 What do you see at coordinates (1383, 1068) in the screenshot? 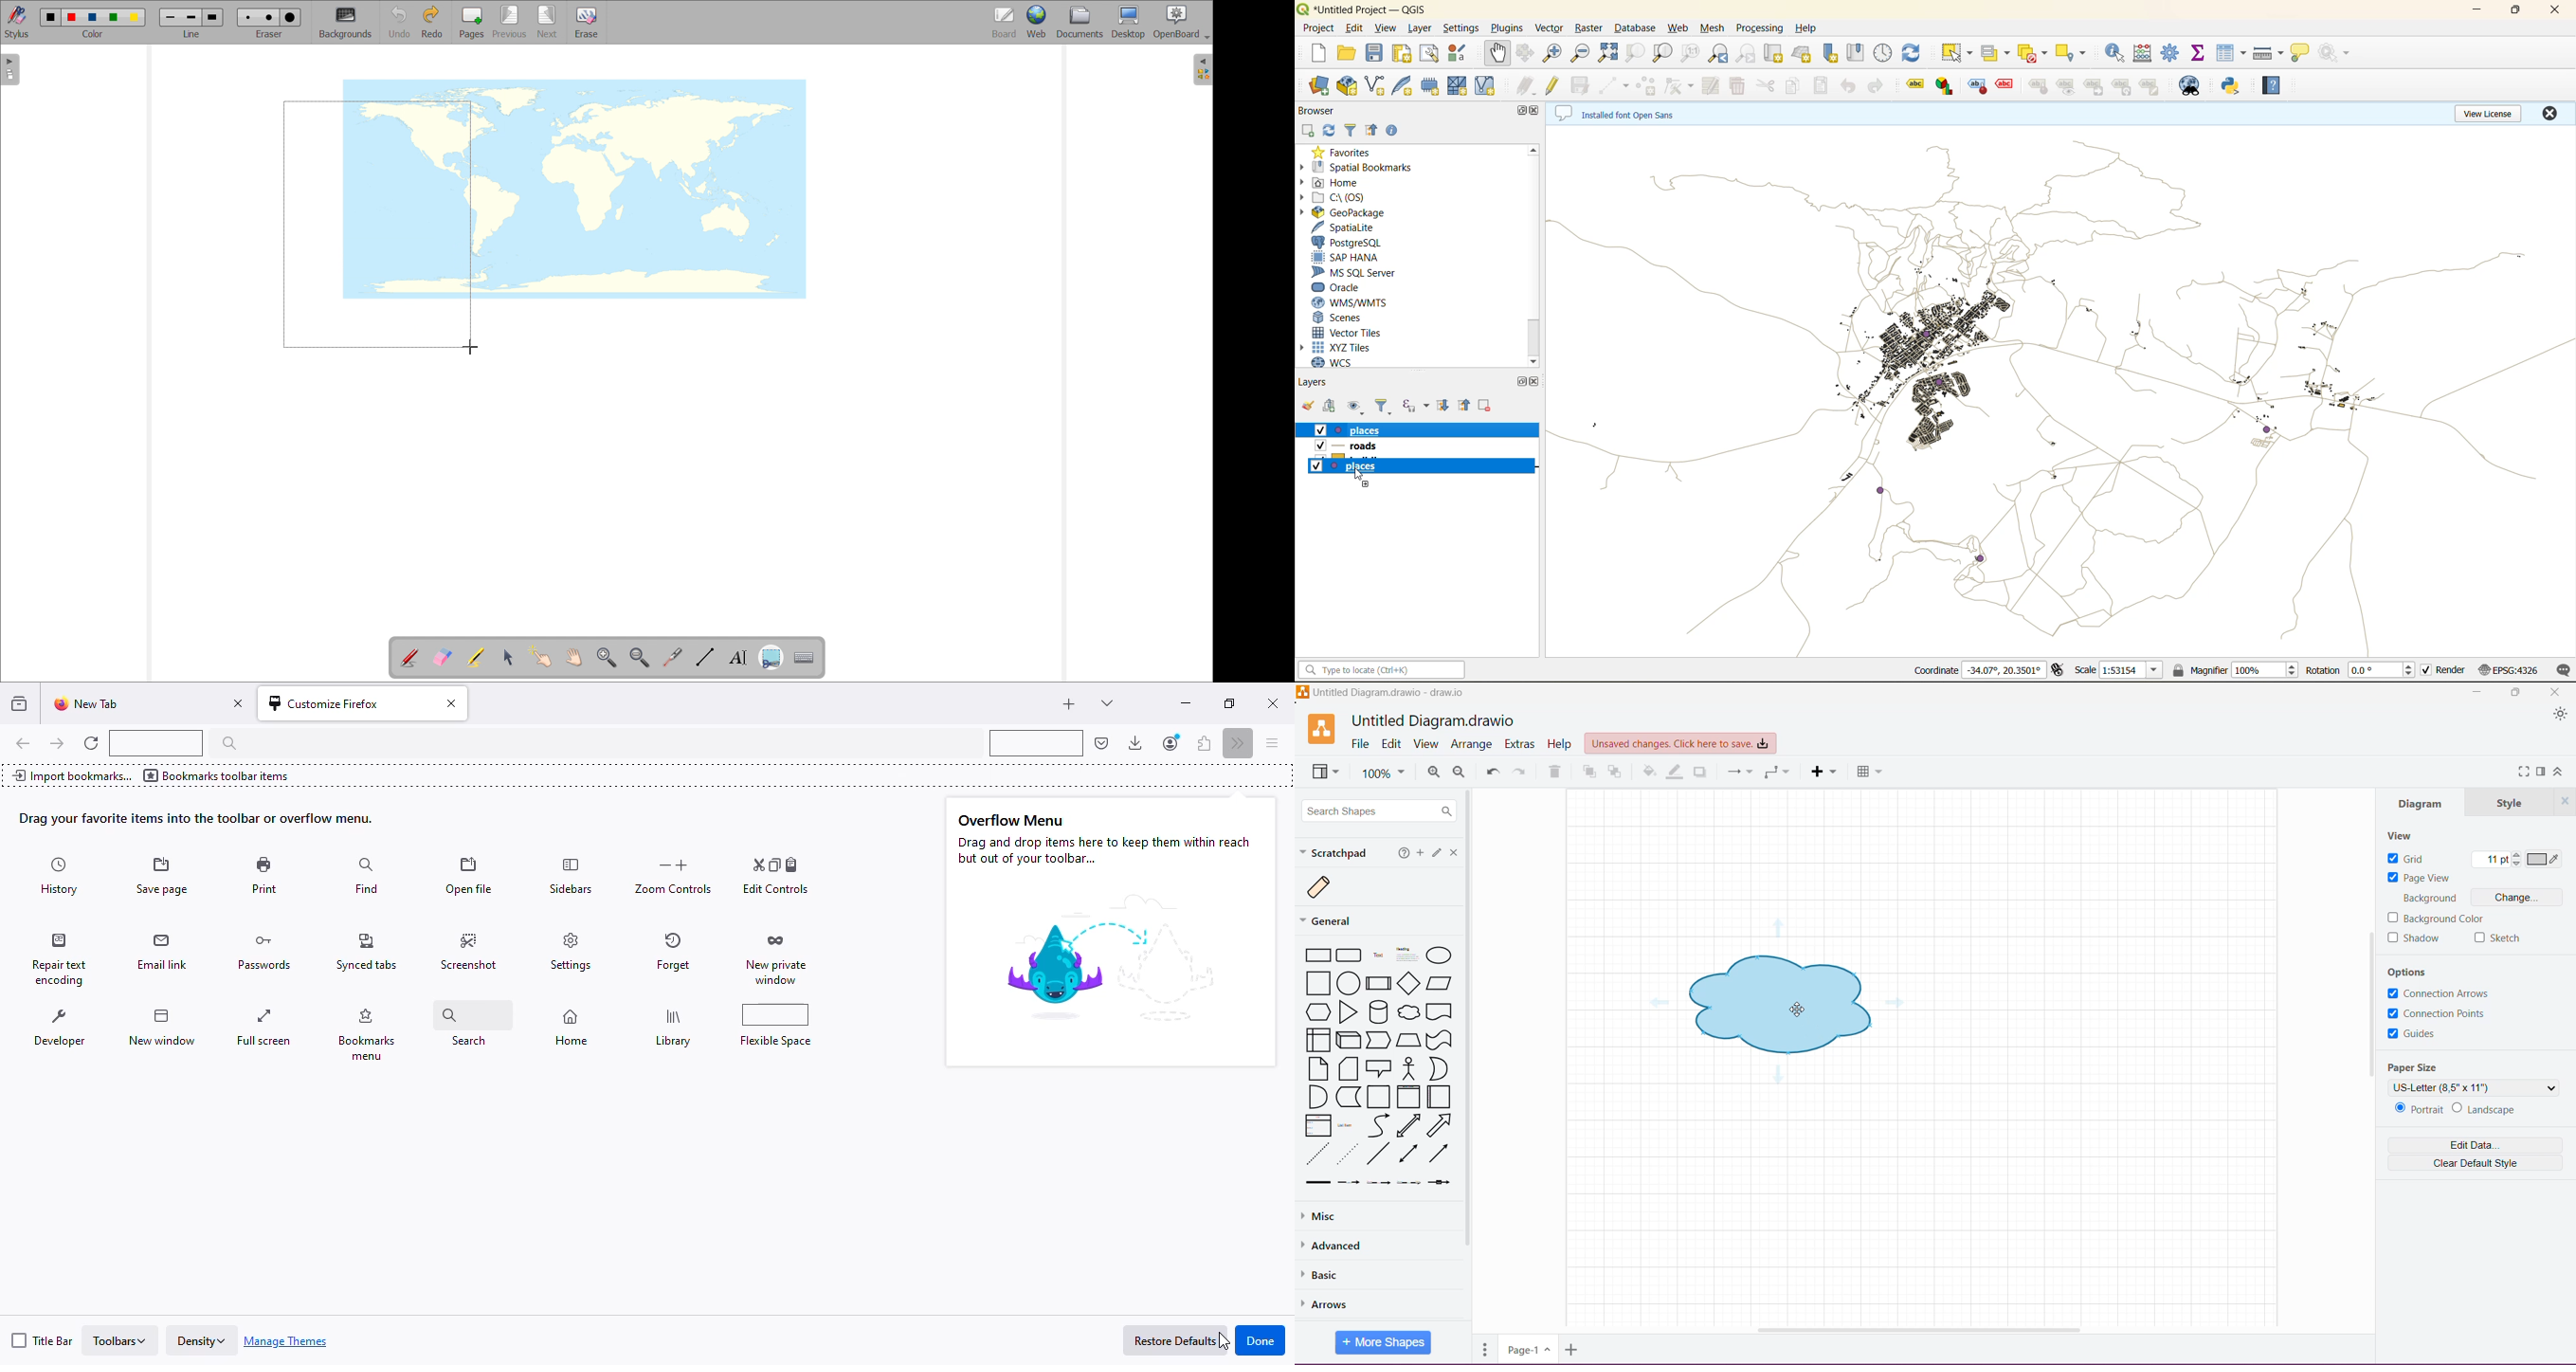
I see `Available Shapes` at bounding box center [1383, 1068].